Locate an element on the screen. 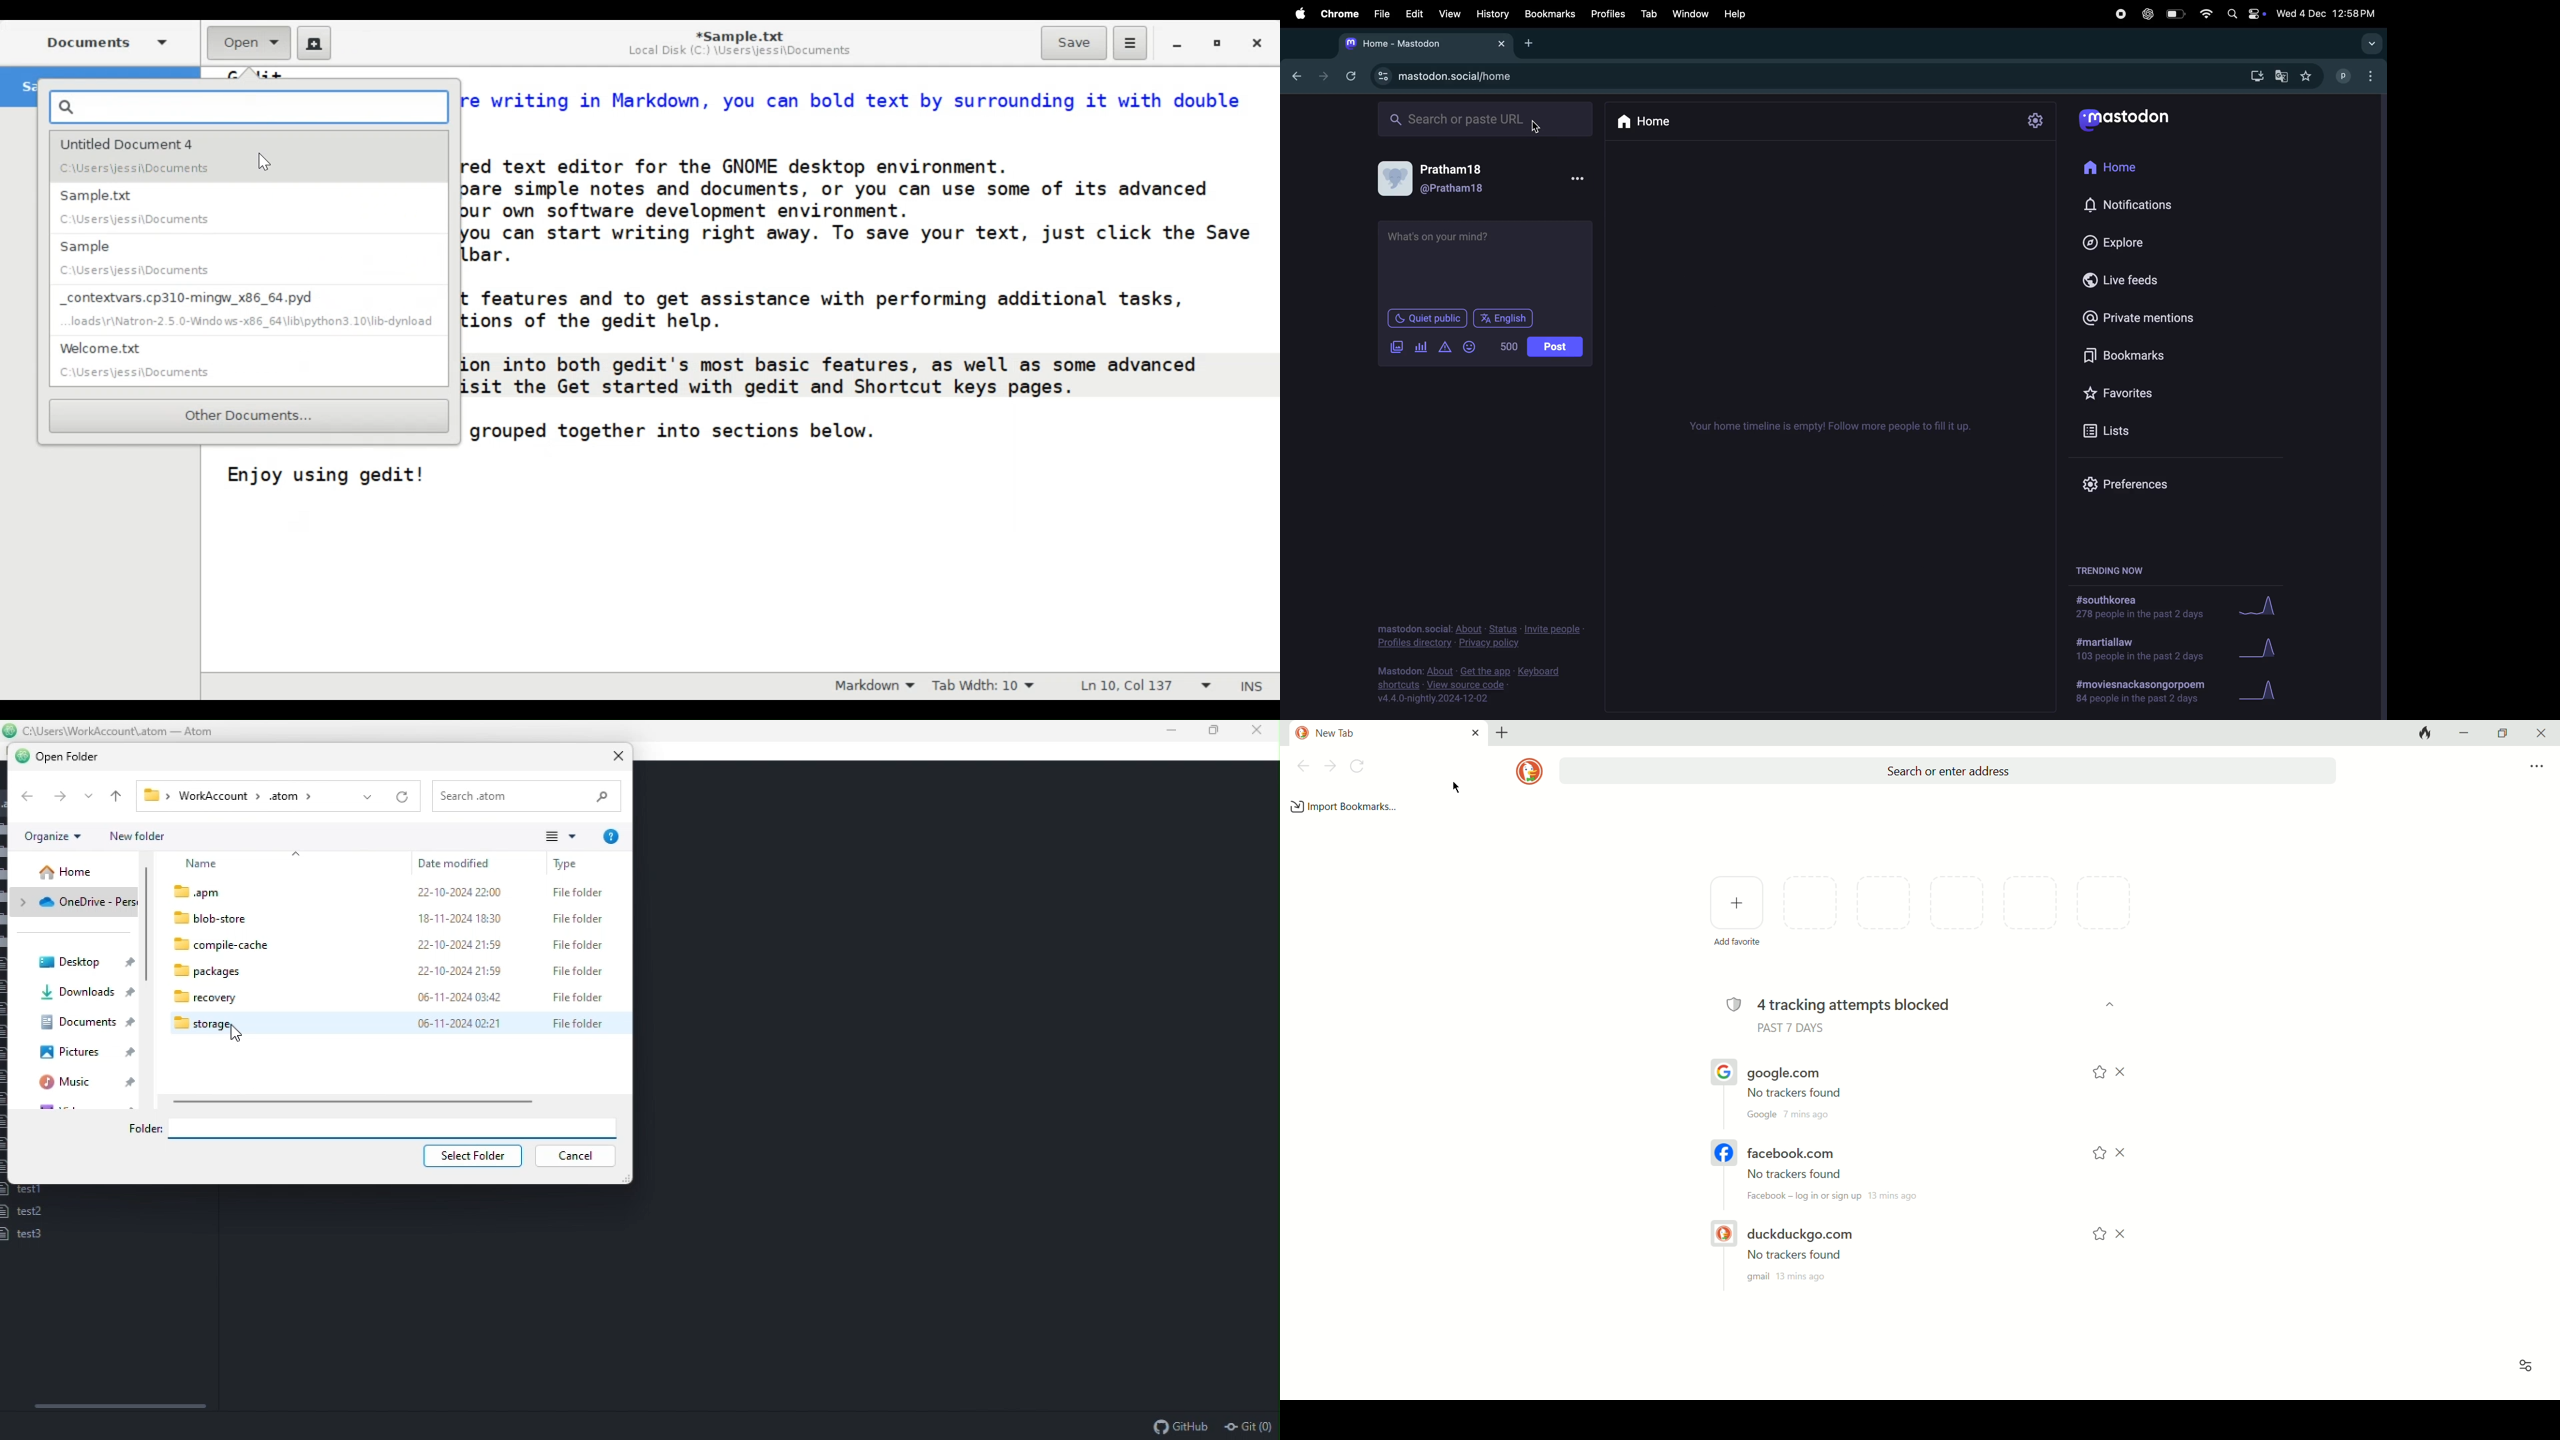  Close is located at coordinates (1255, 42).